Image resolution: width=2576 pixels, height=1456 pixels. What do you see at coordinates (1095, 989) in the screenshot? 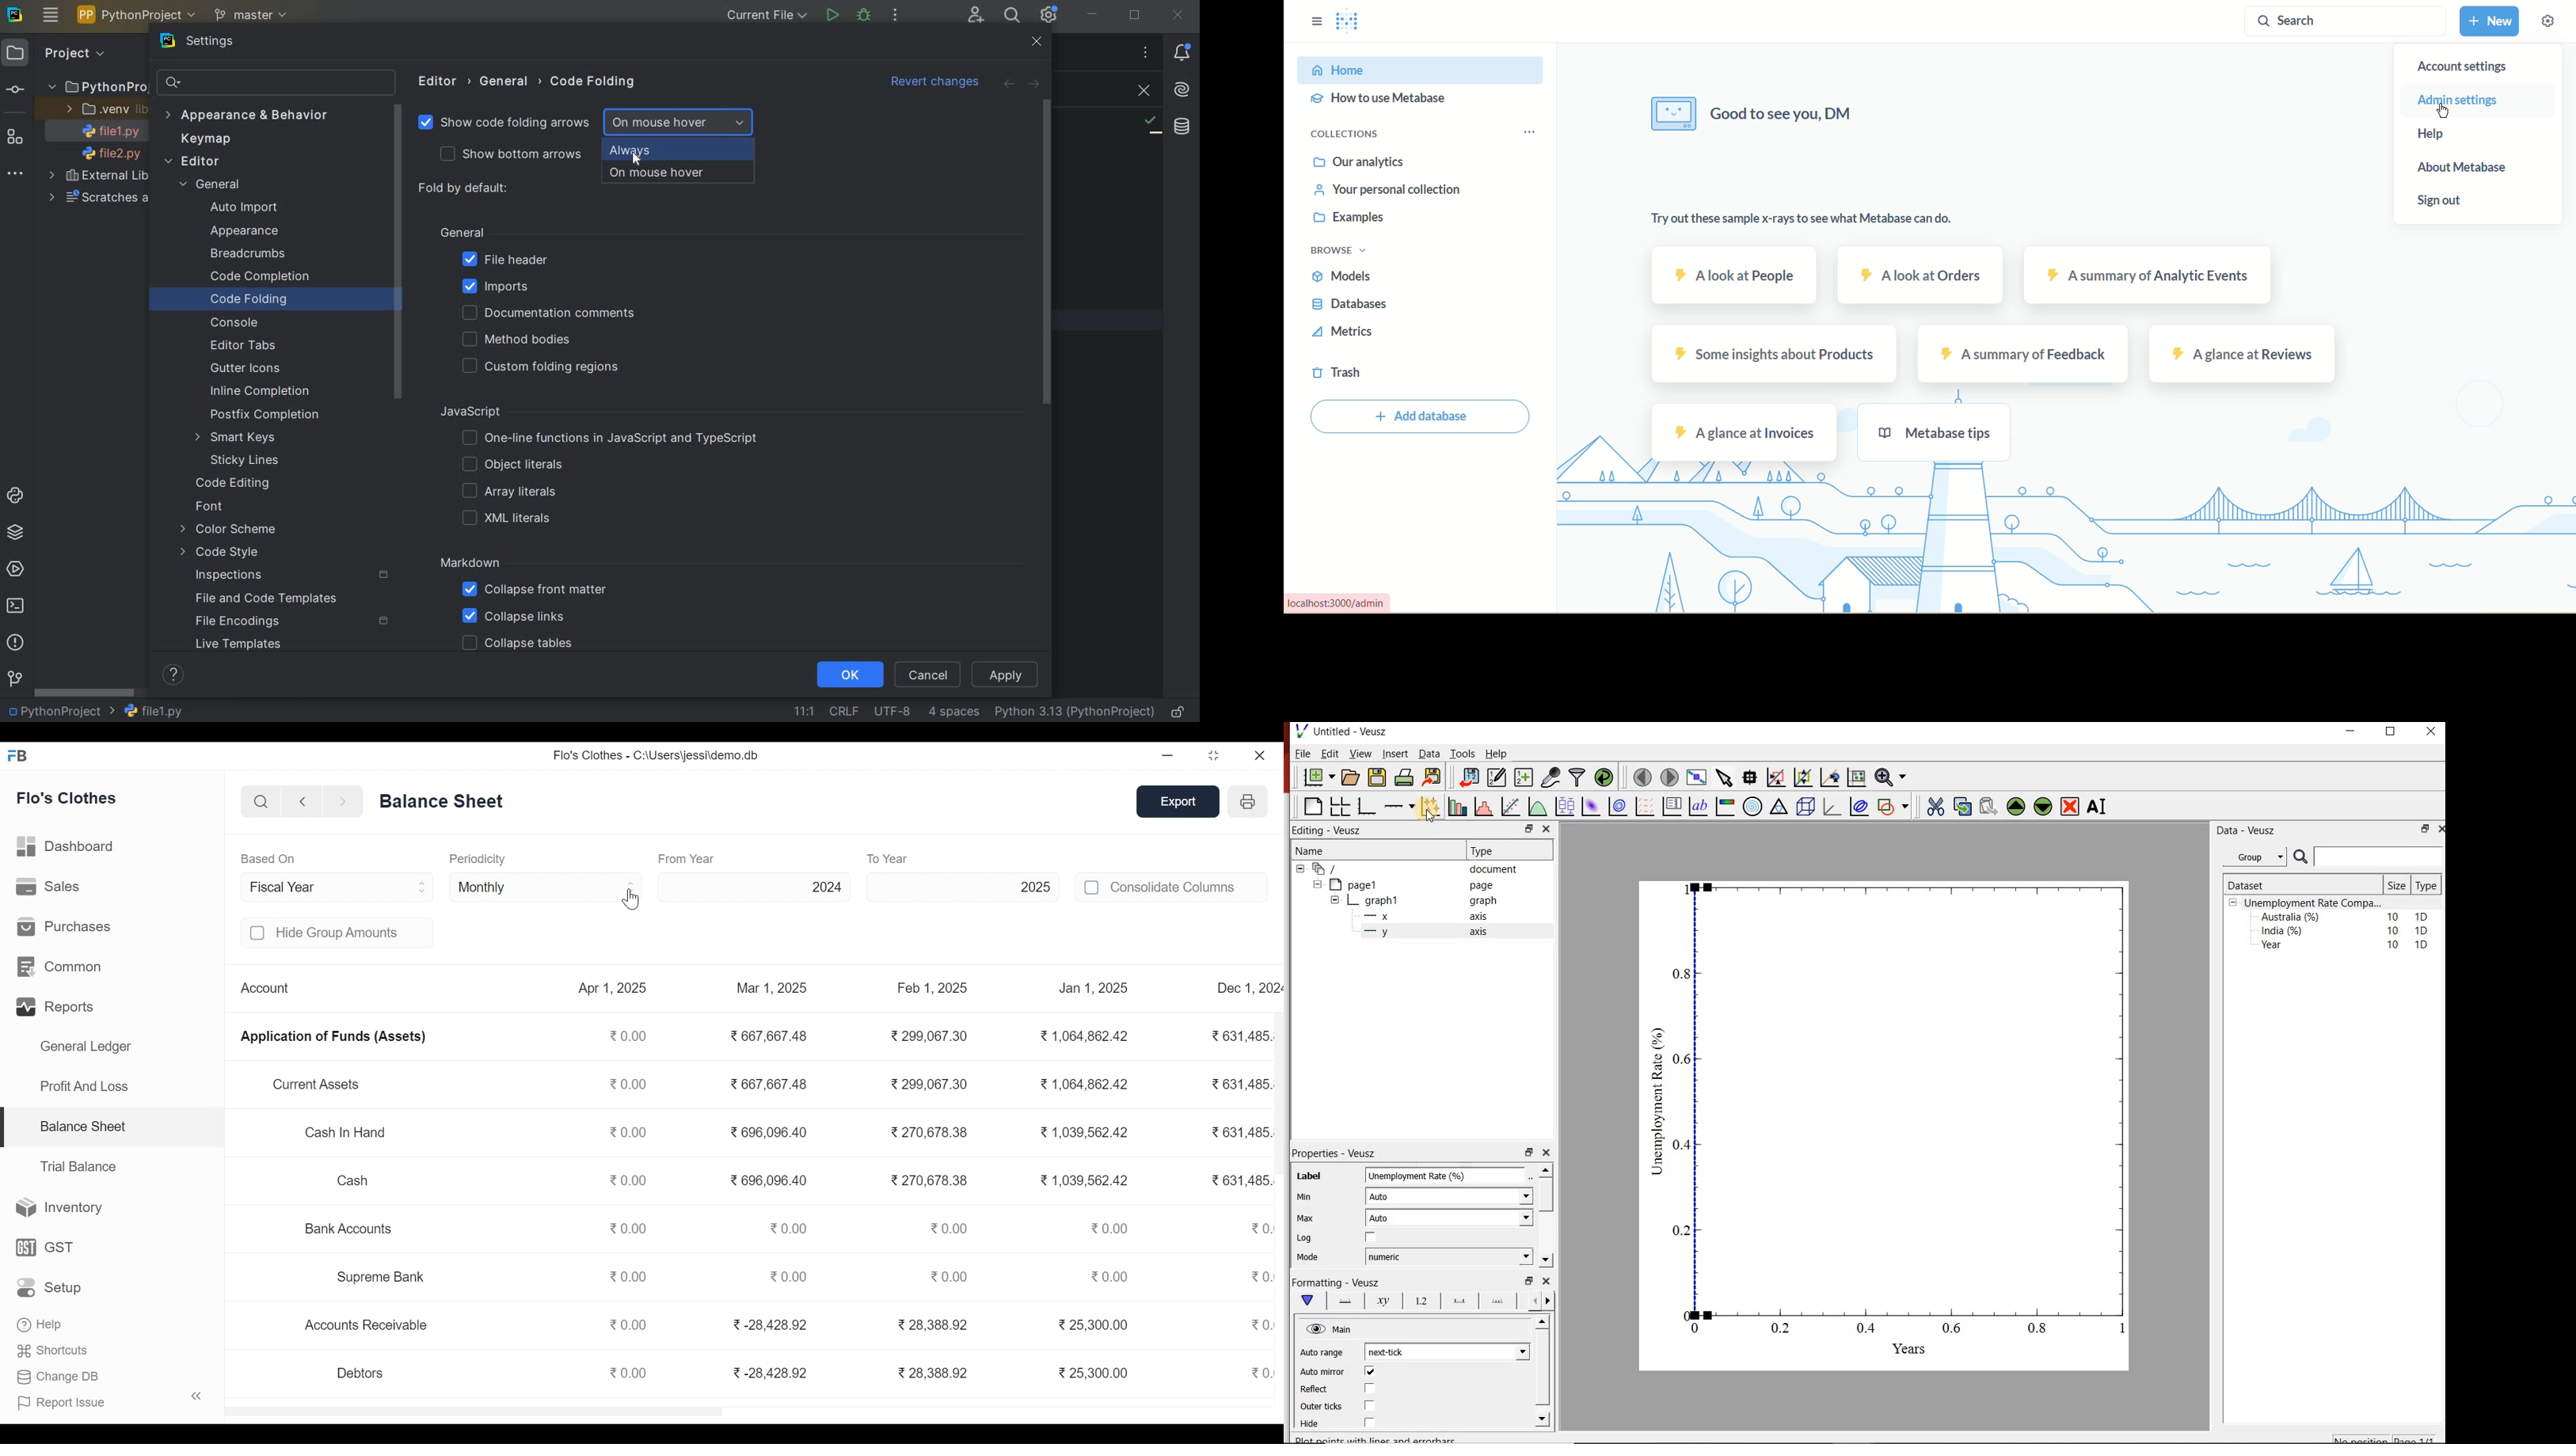
I see `Jan 1, 2025` at bounding box center [1095, 989].